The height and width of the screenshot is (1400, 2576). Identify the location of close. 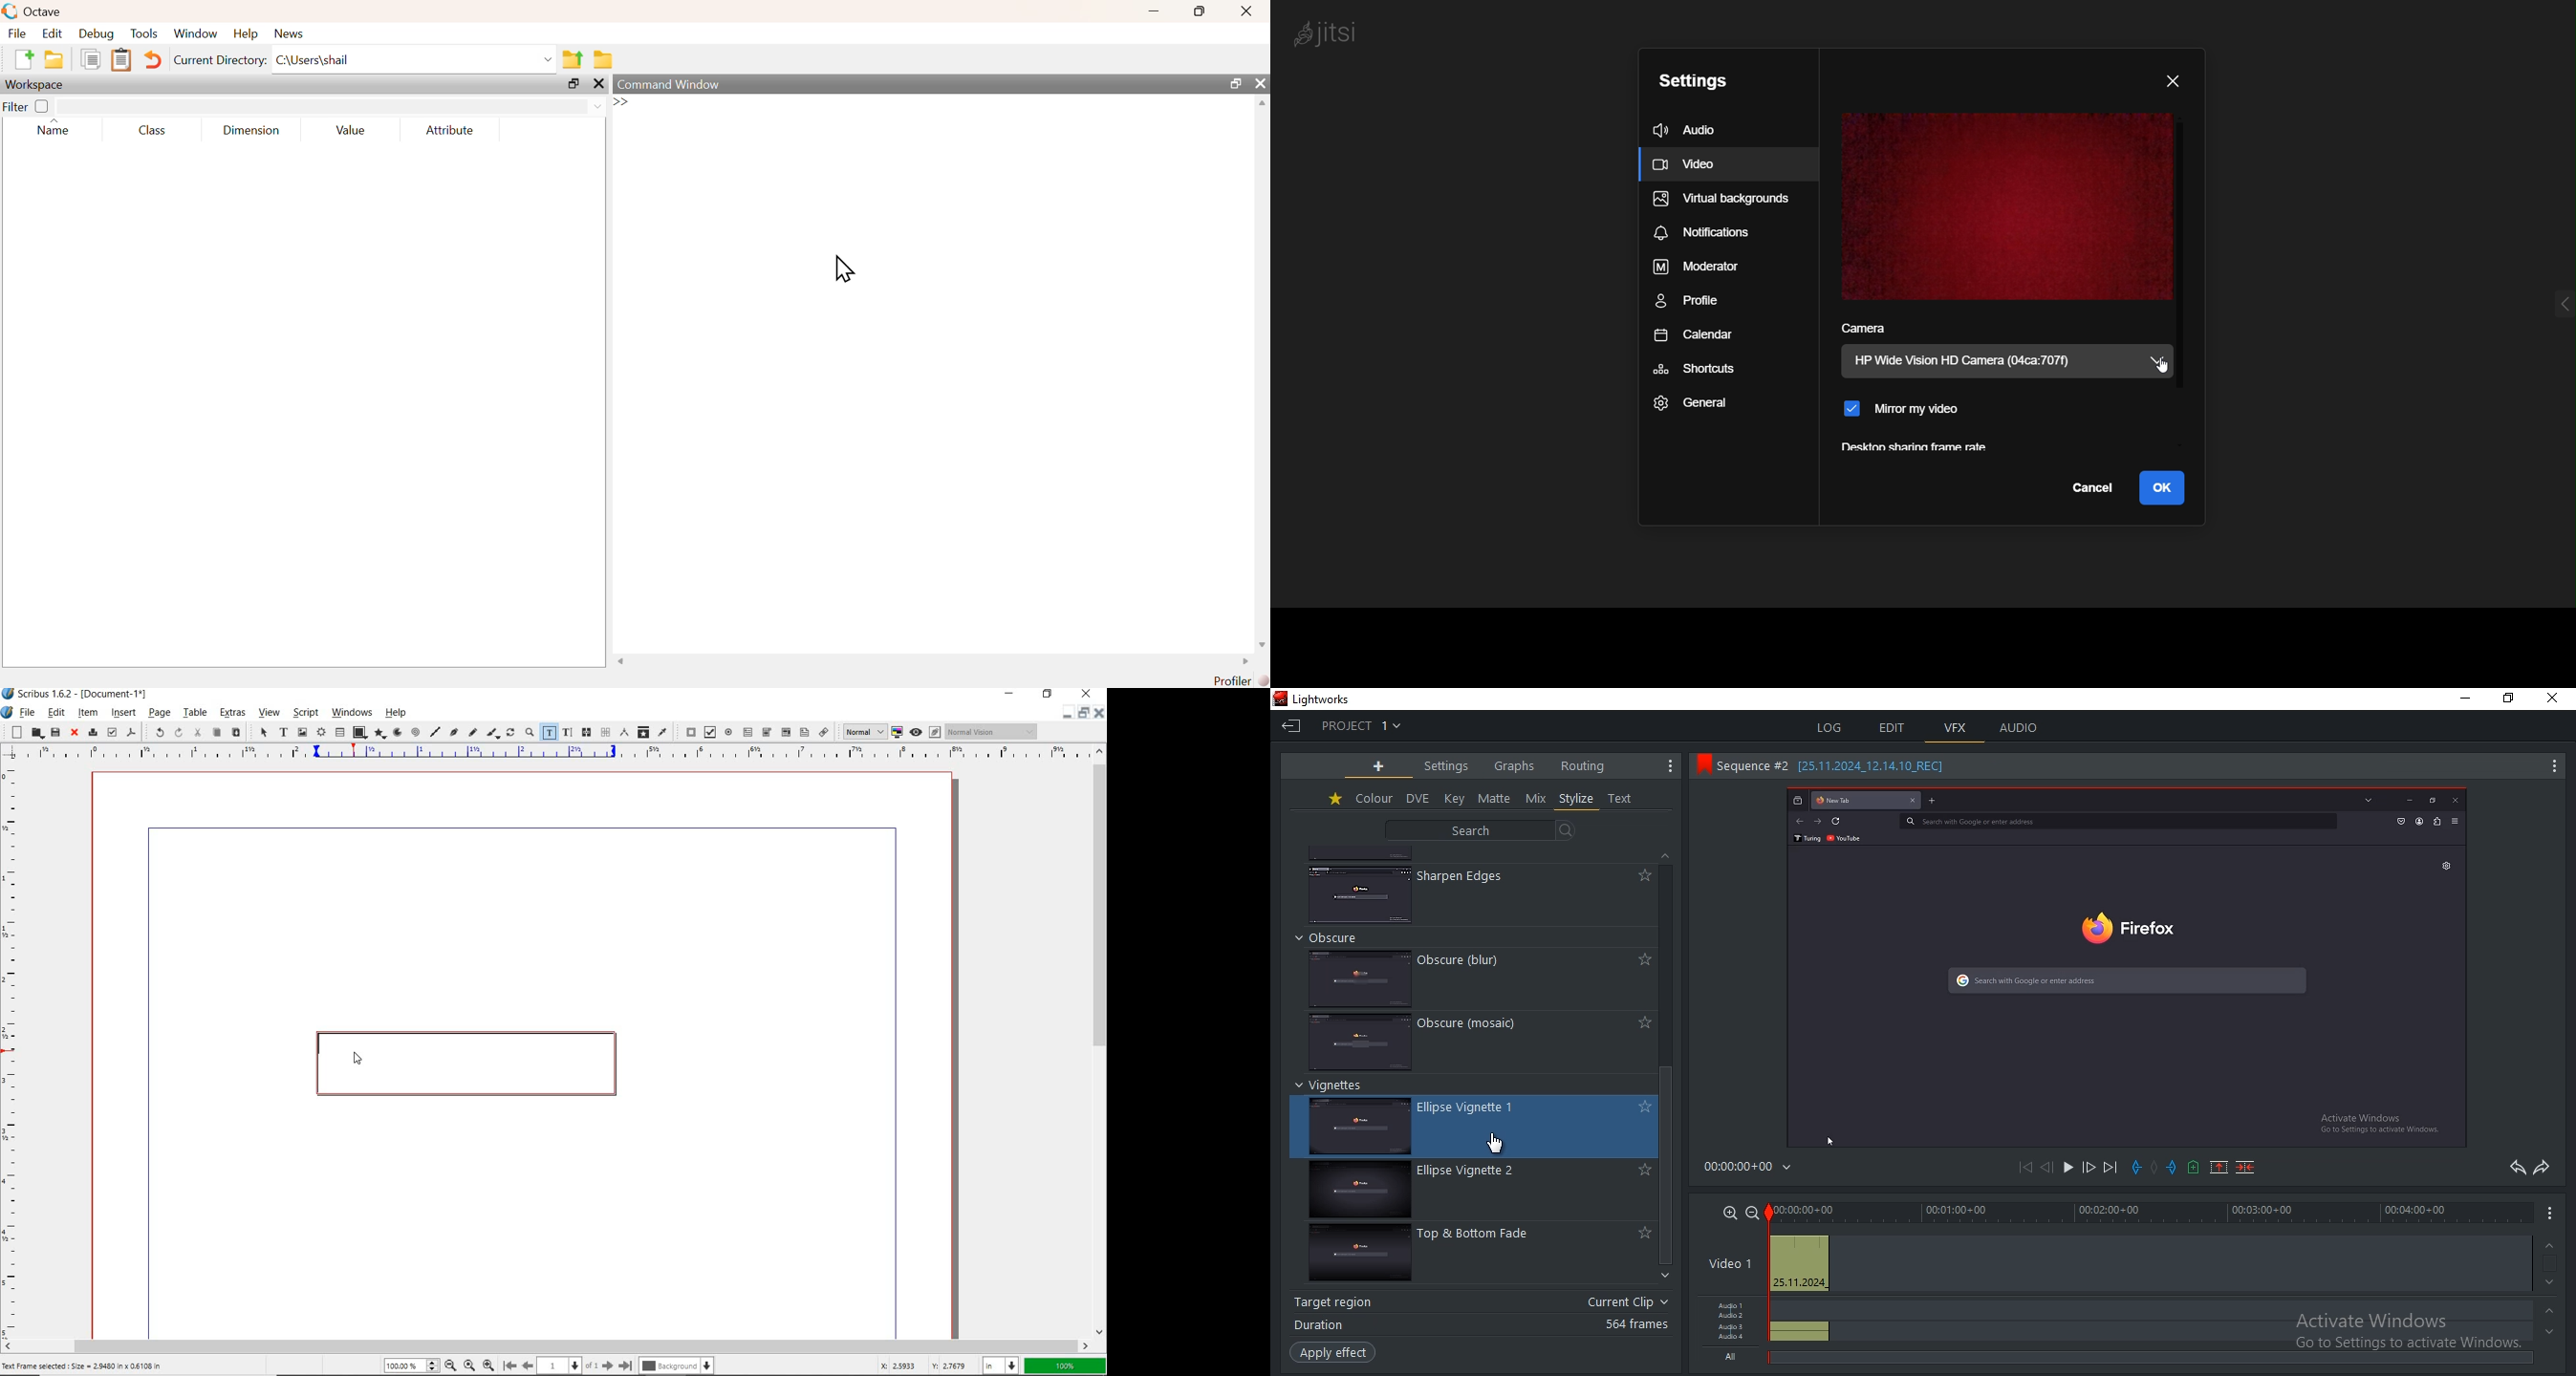
(1087, 694).